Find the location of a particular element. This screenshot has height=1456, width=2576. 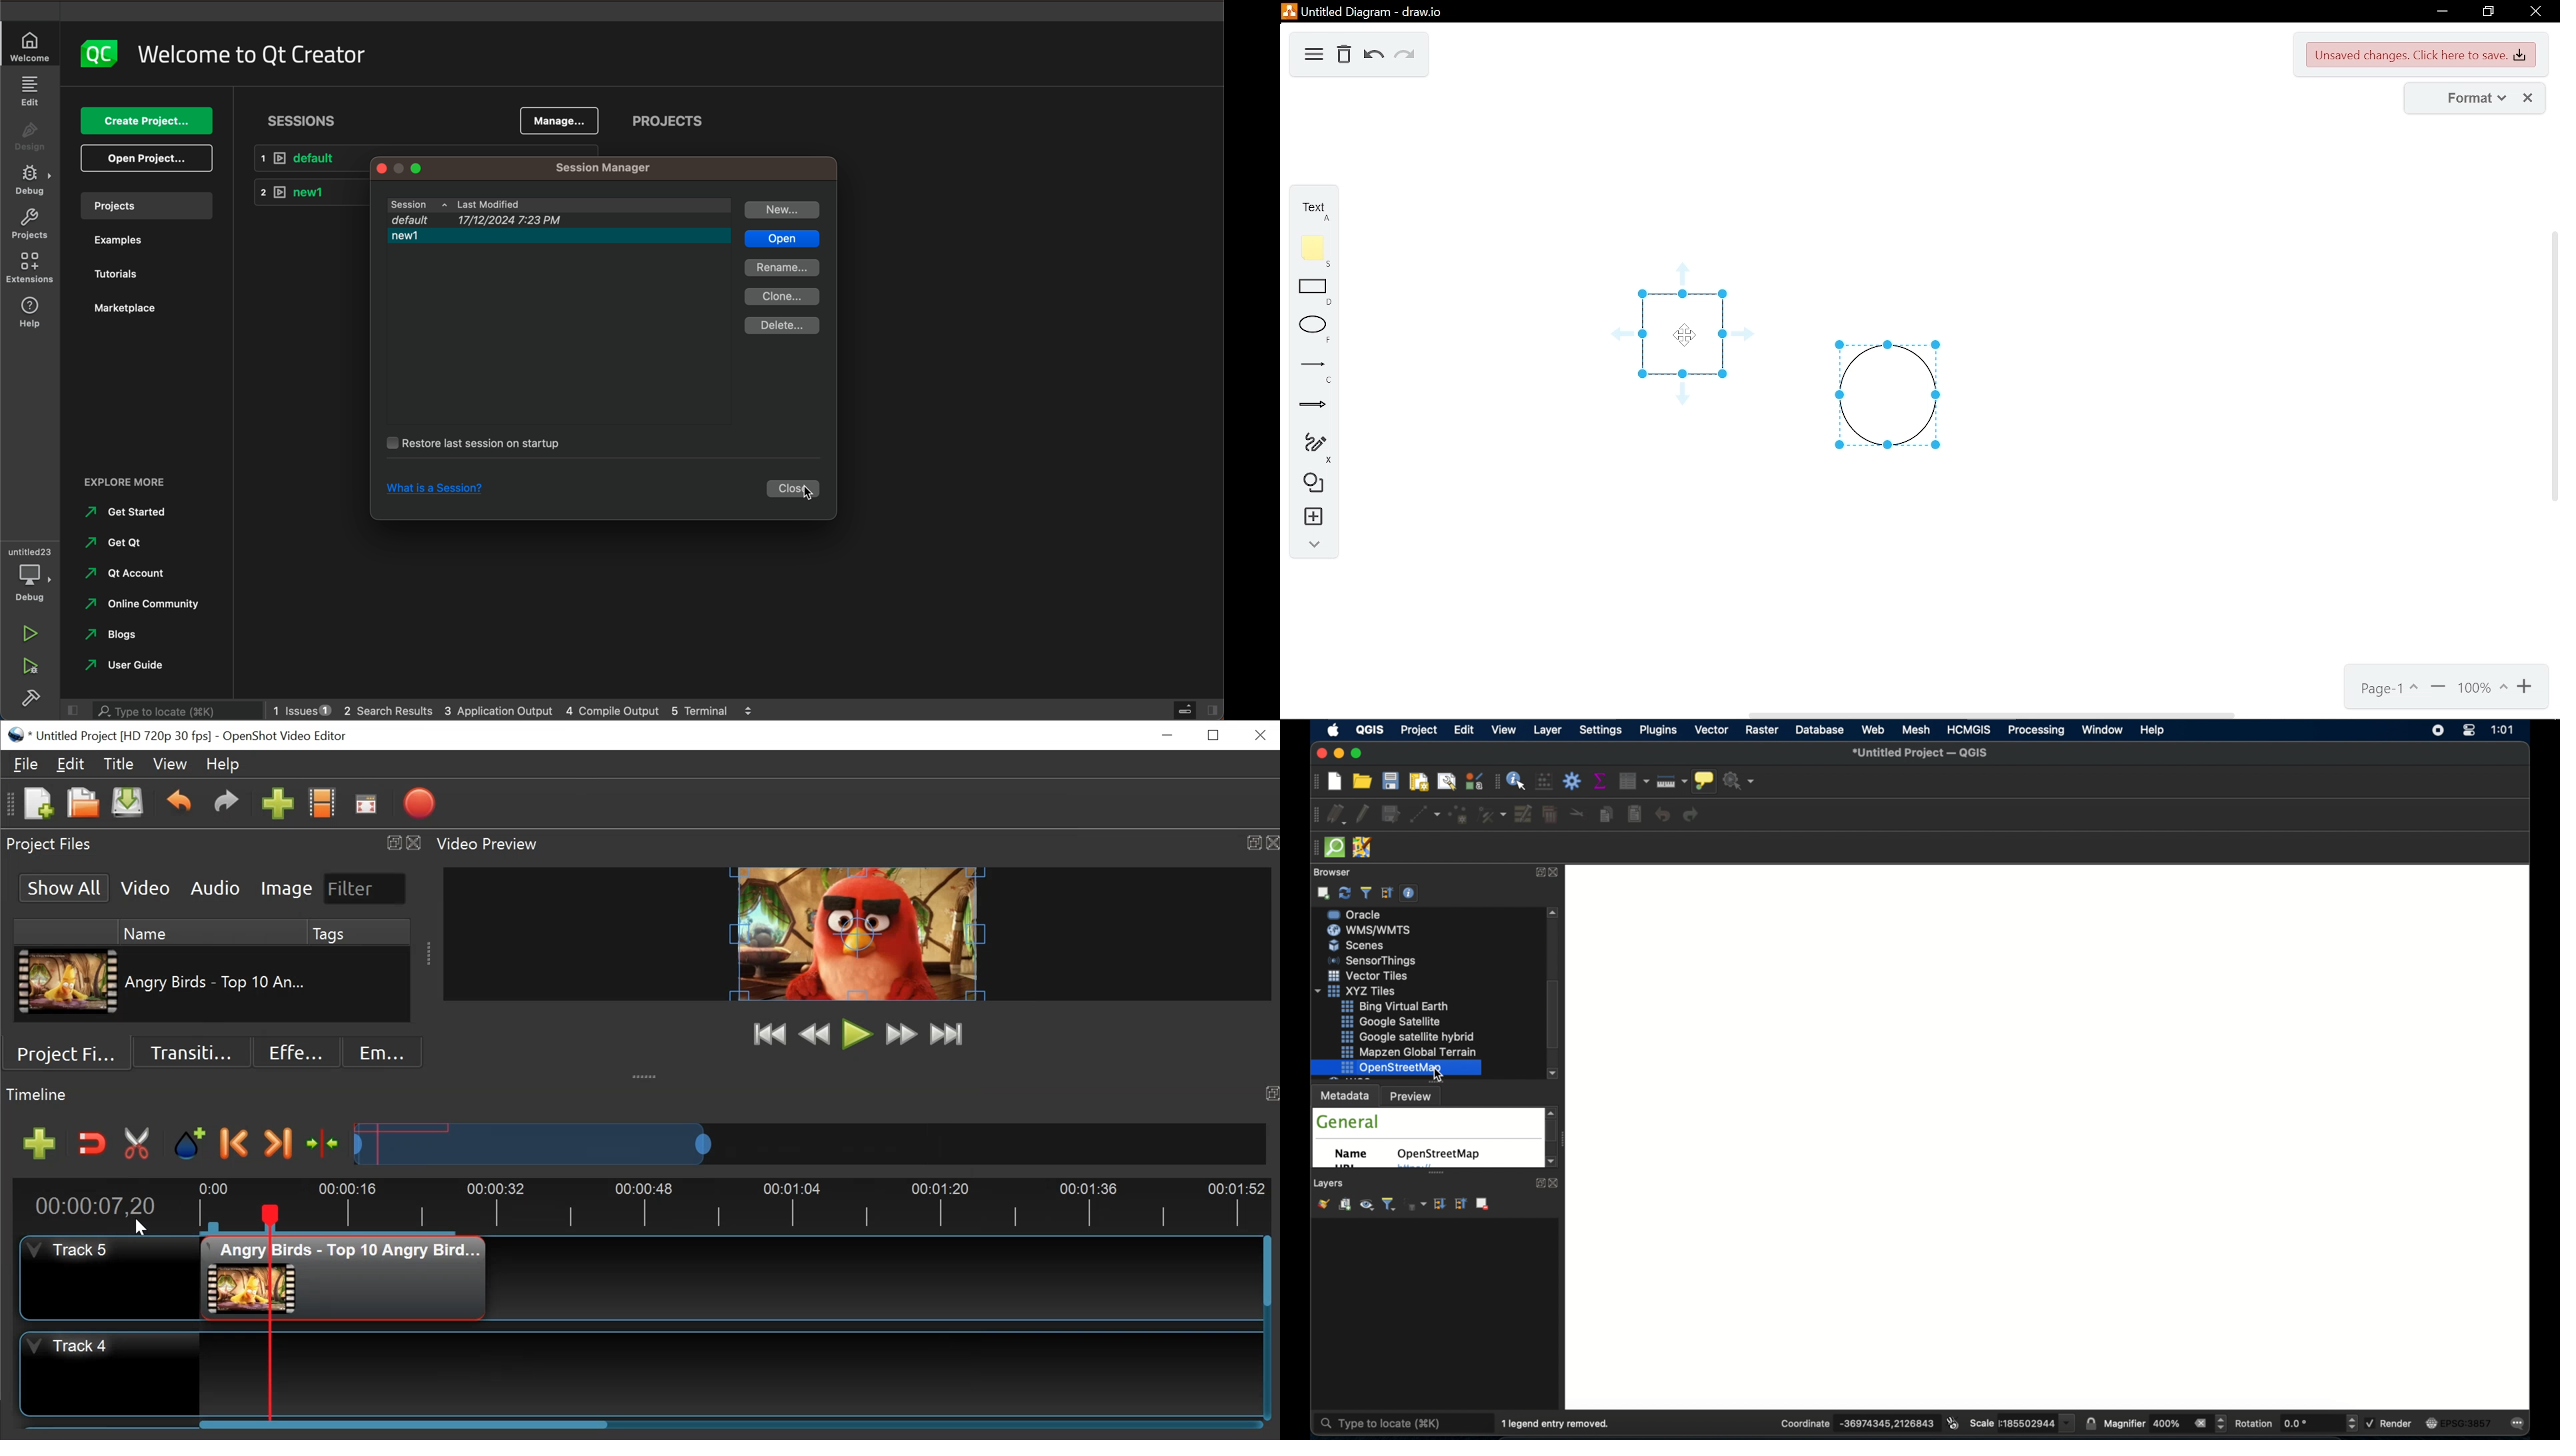

blogs is located at coordinates (116, 636).